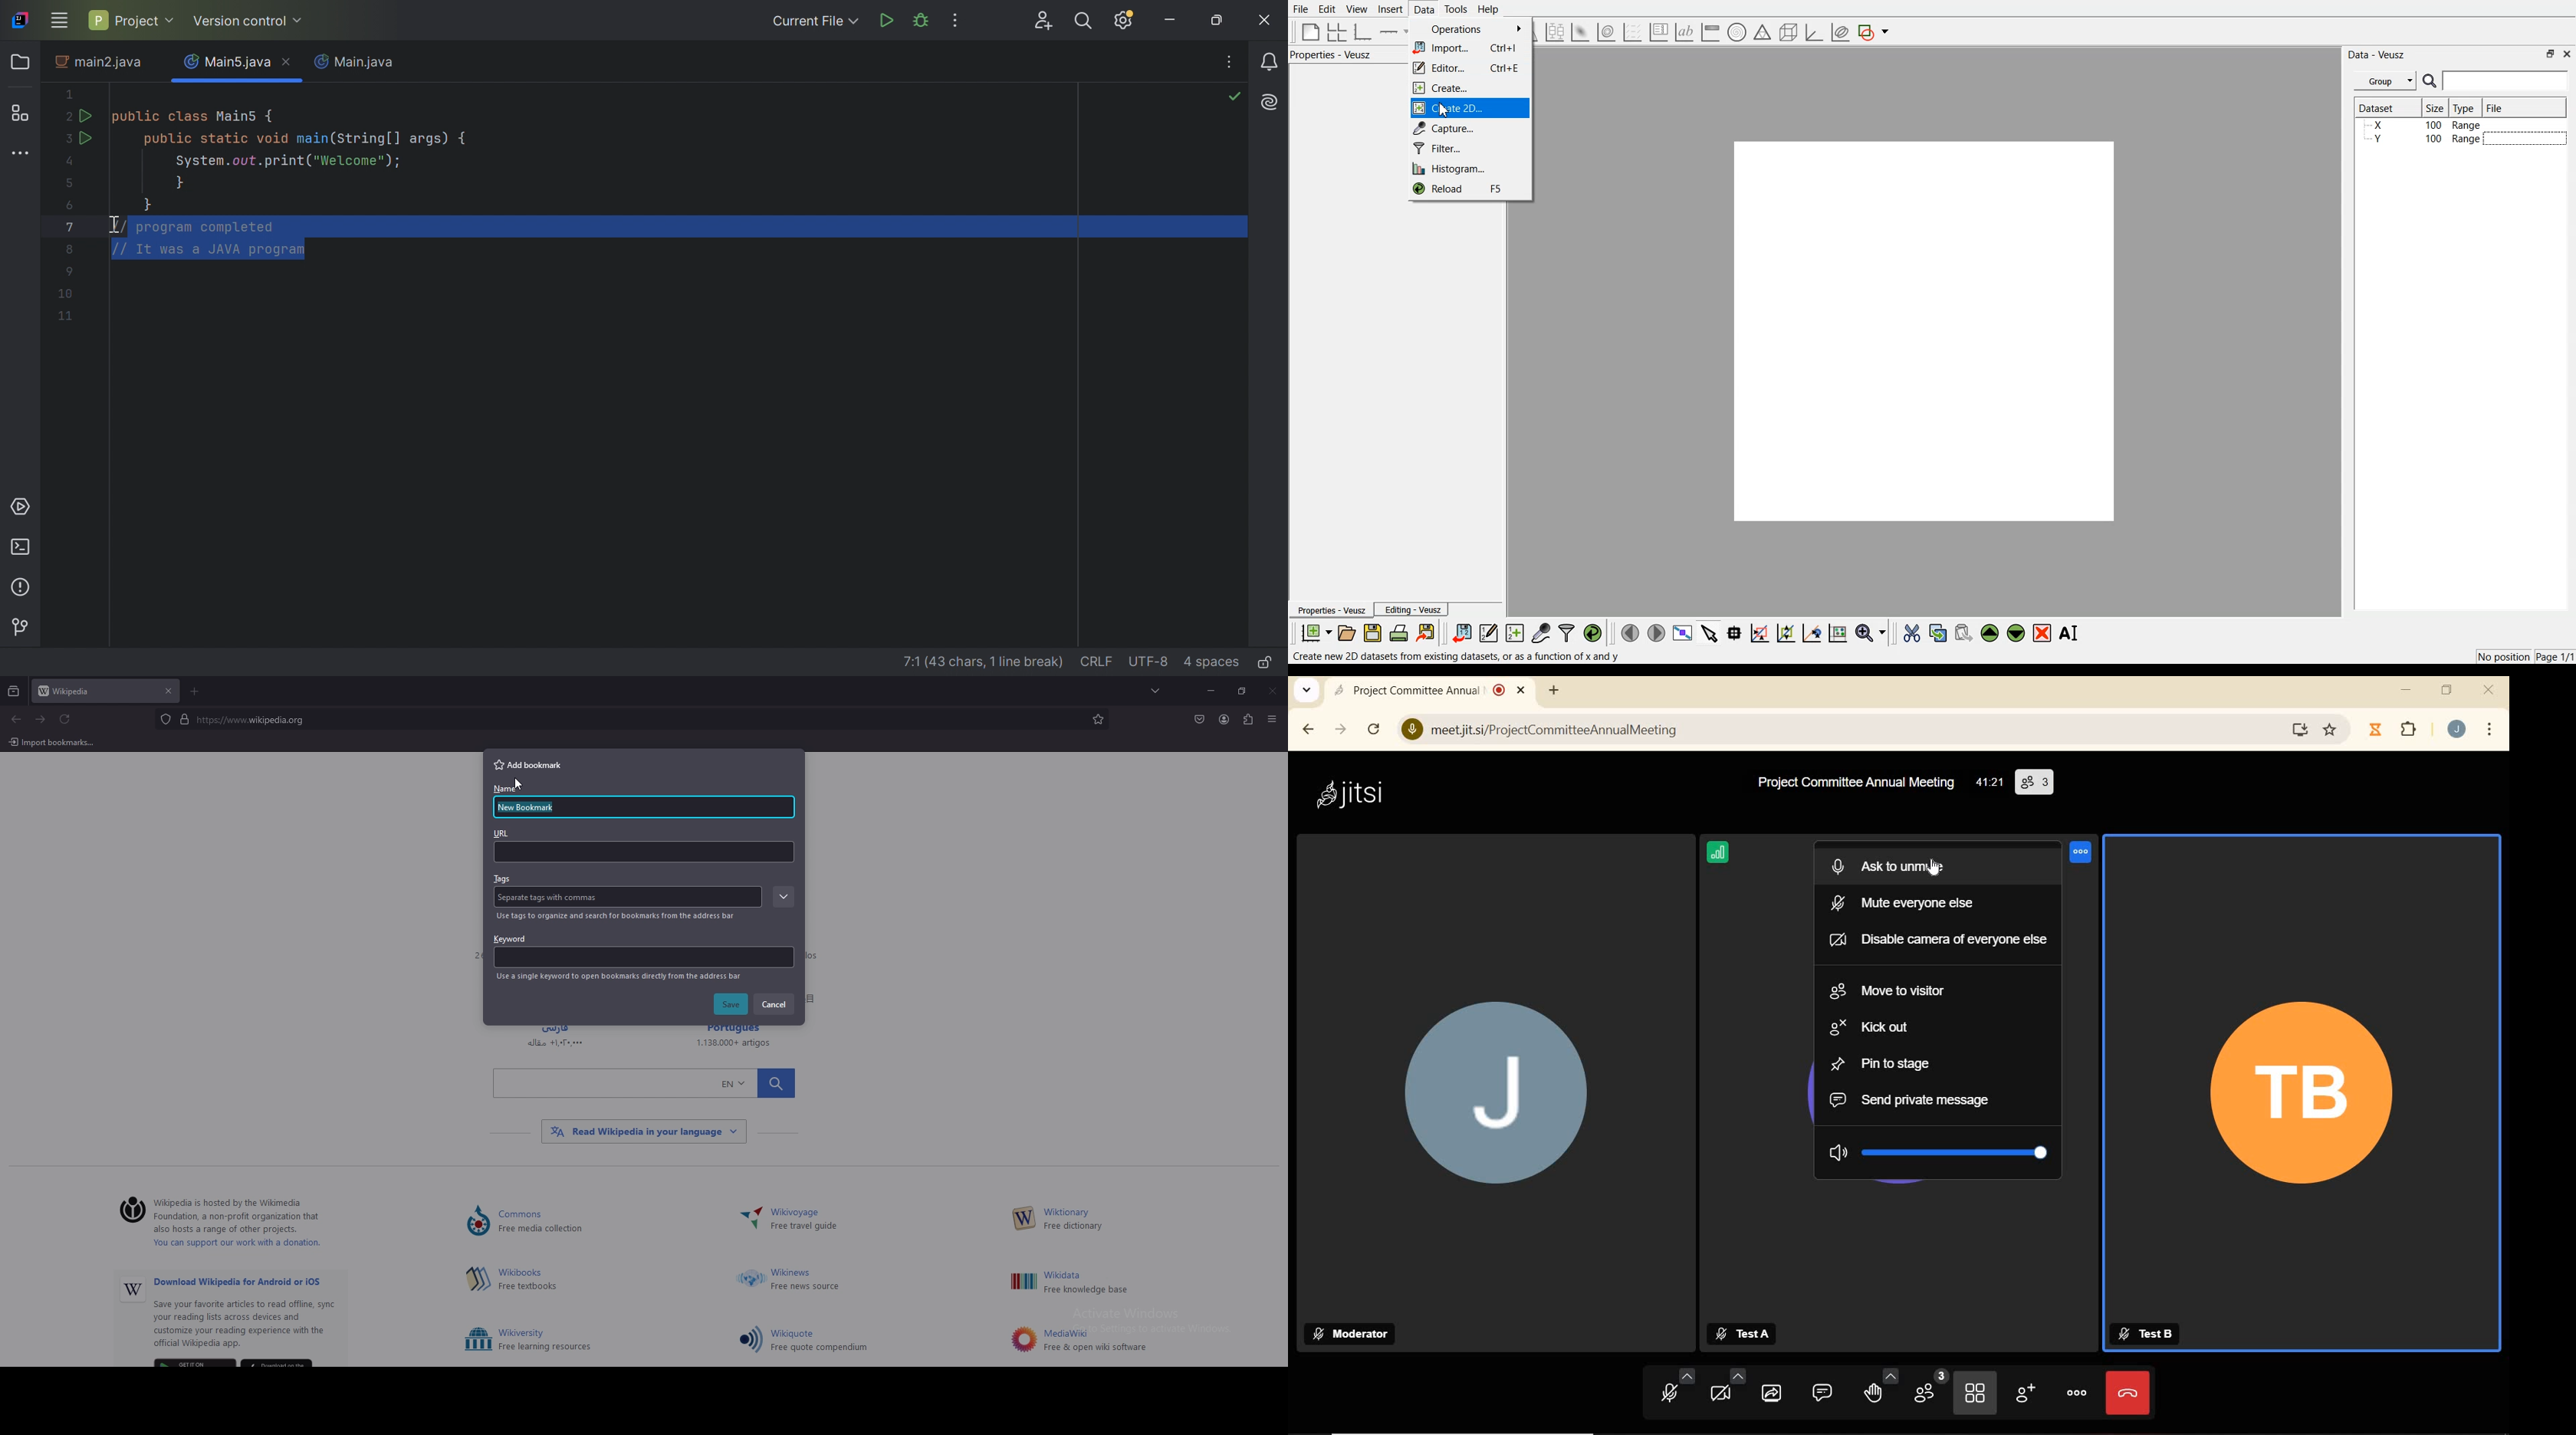  Describe the element at coordinates (750, 1339) in the screenshot. I see `` at that location.